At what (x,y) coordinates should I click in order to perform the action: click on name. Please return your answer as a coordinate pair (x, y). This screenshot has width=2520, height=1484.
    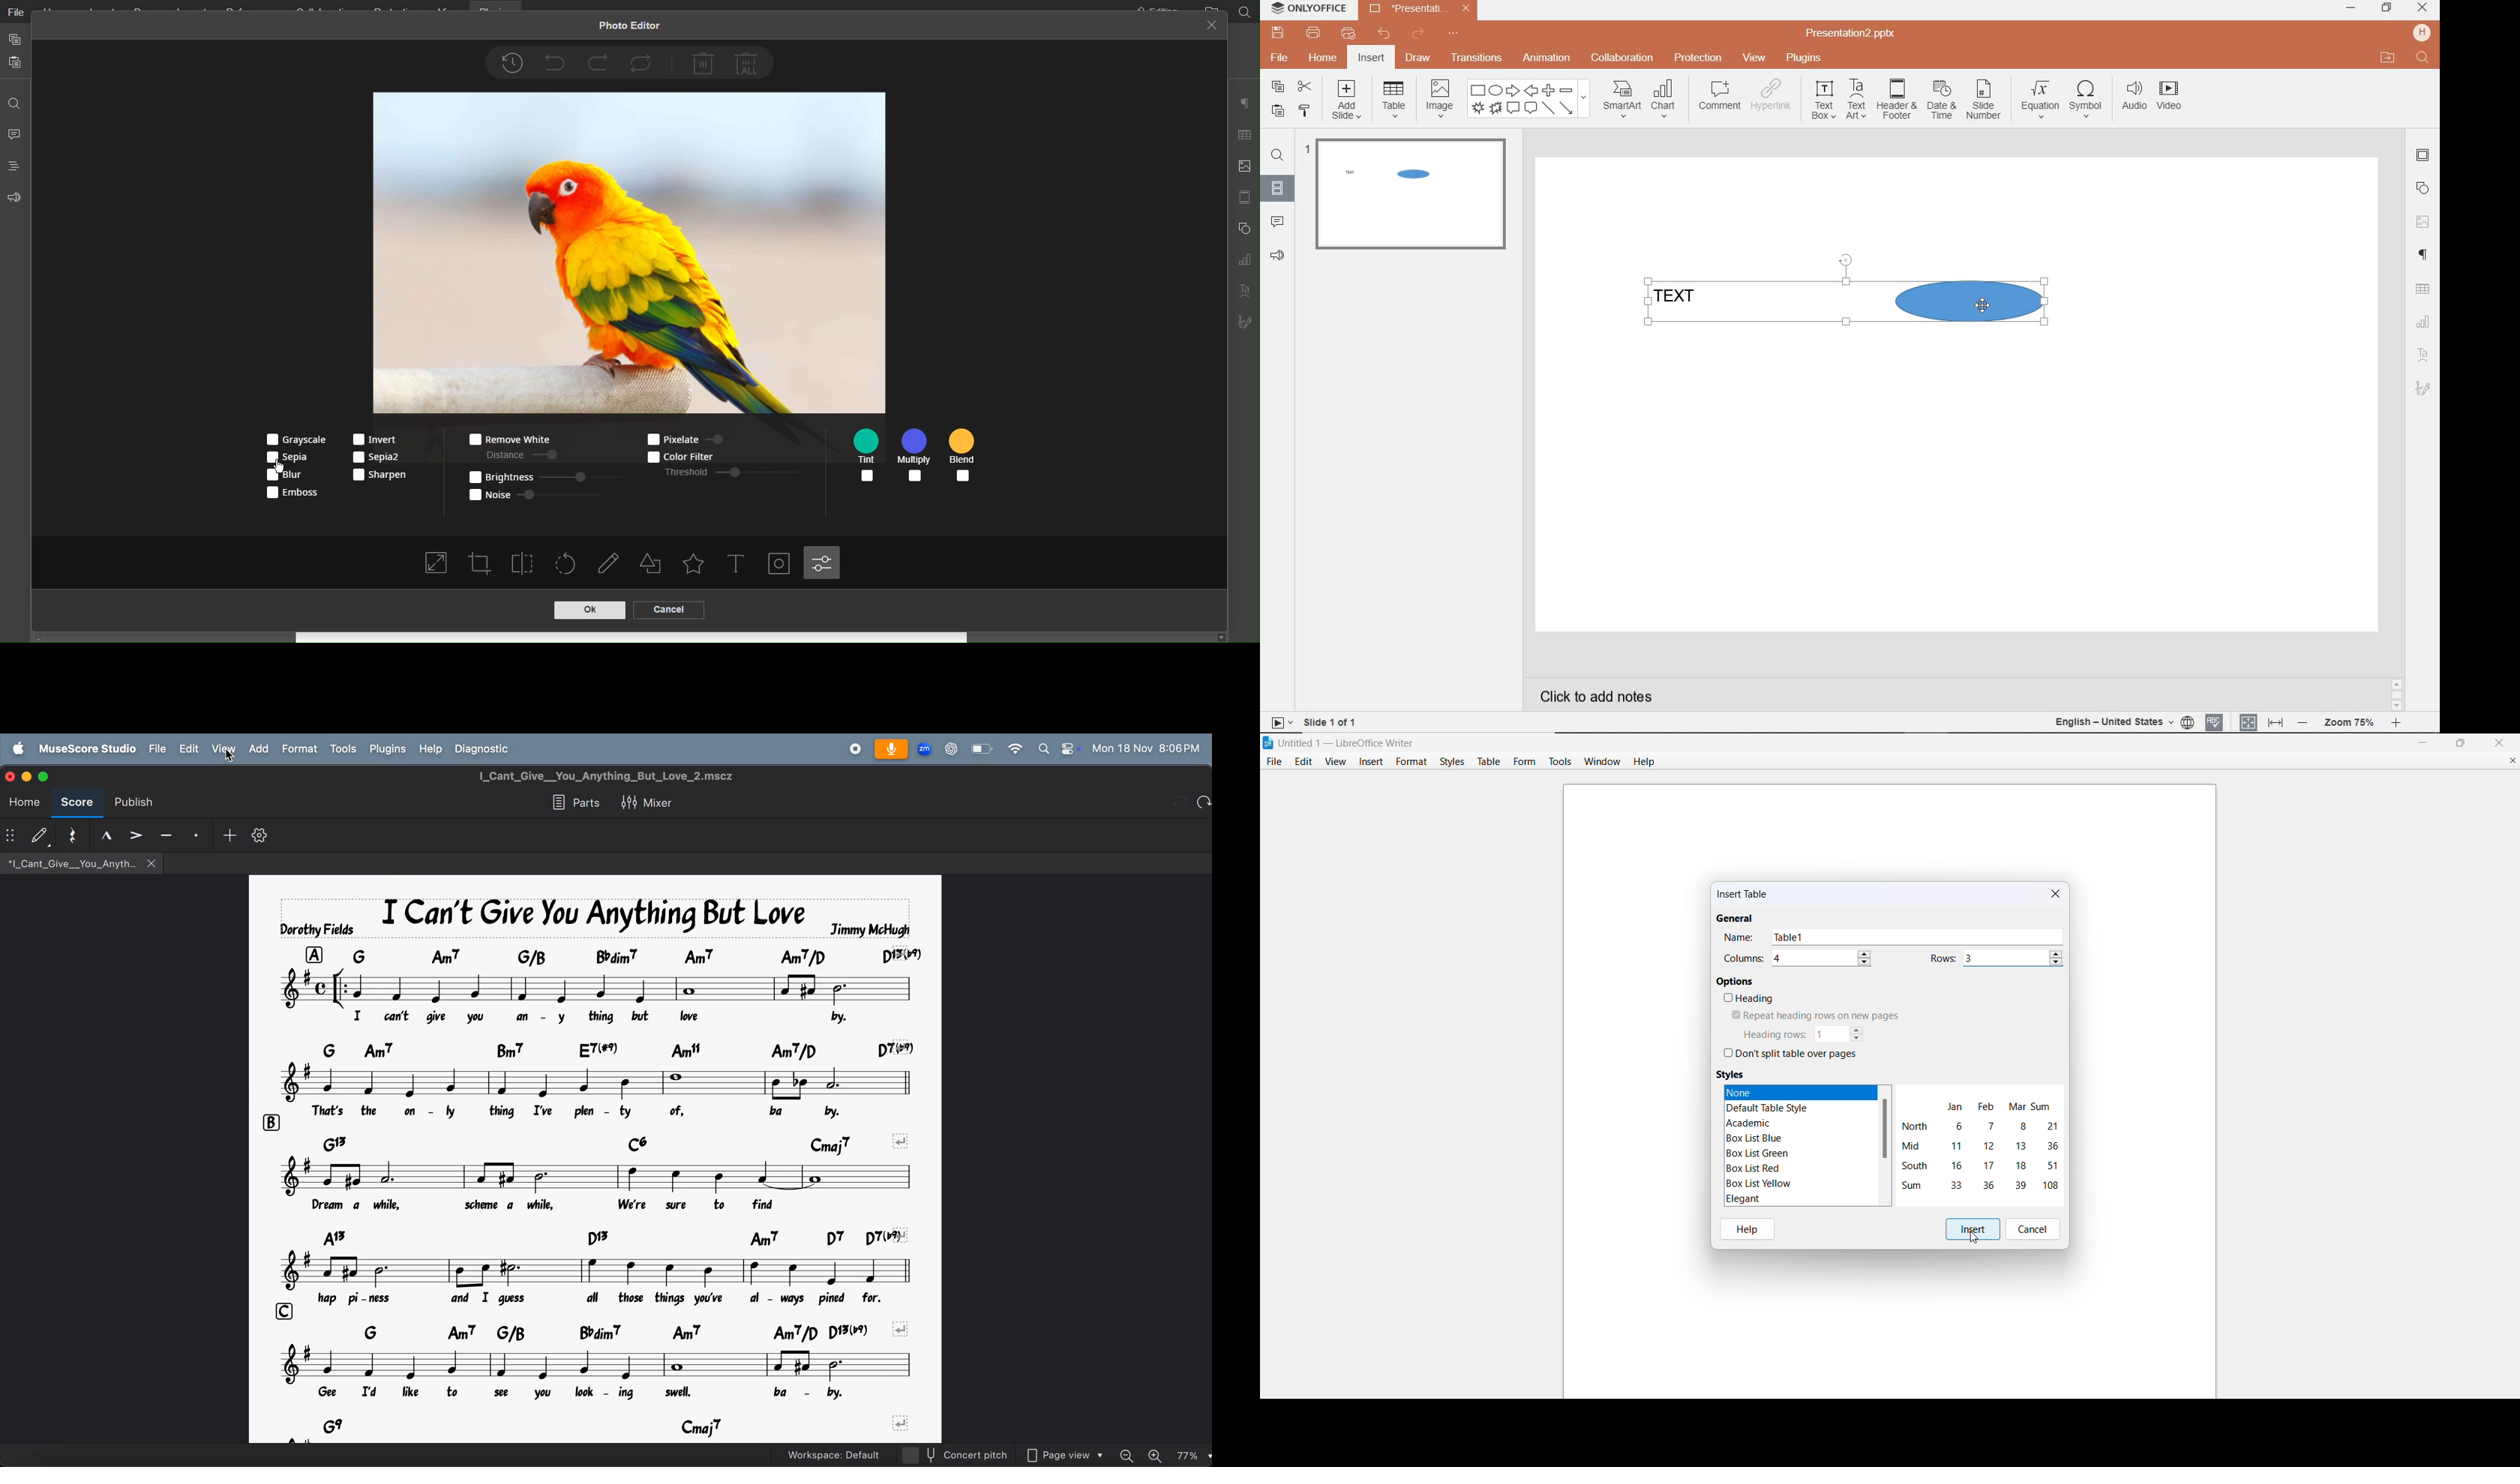
    Looking at the image, I should click on (1739, 938).